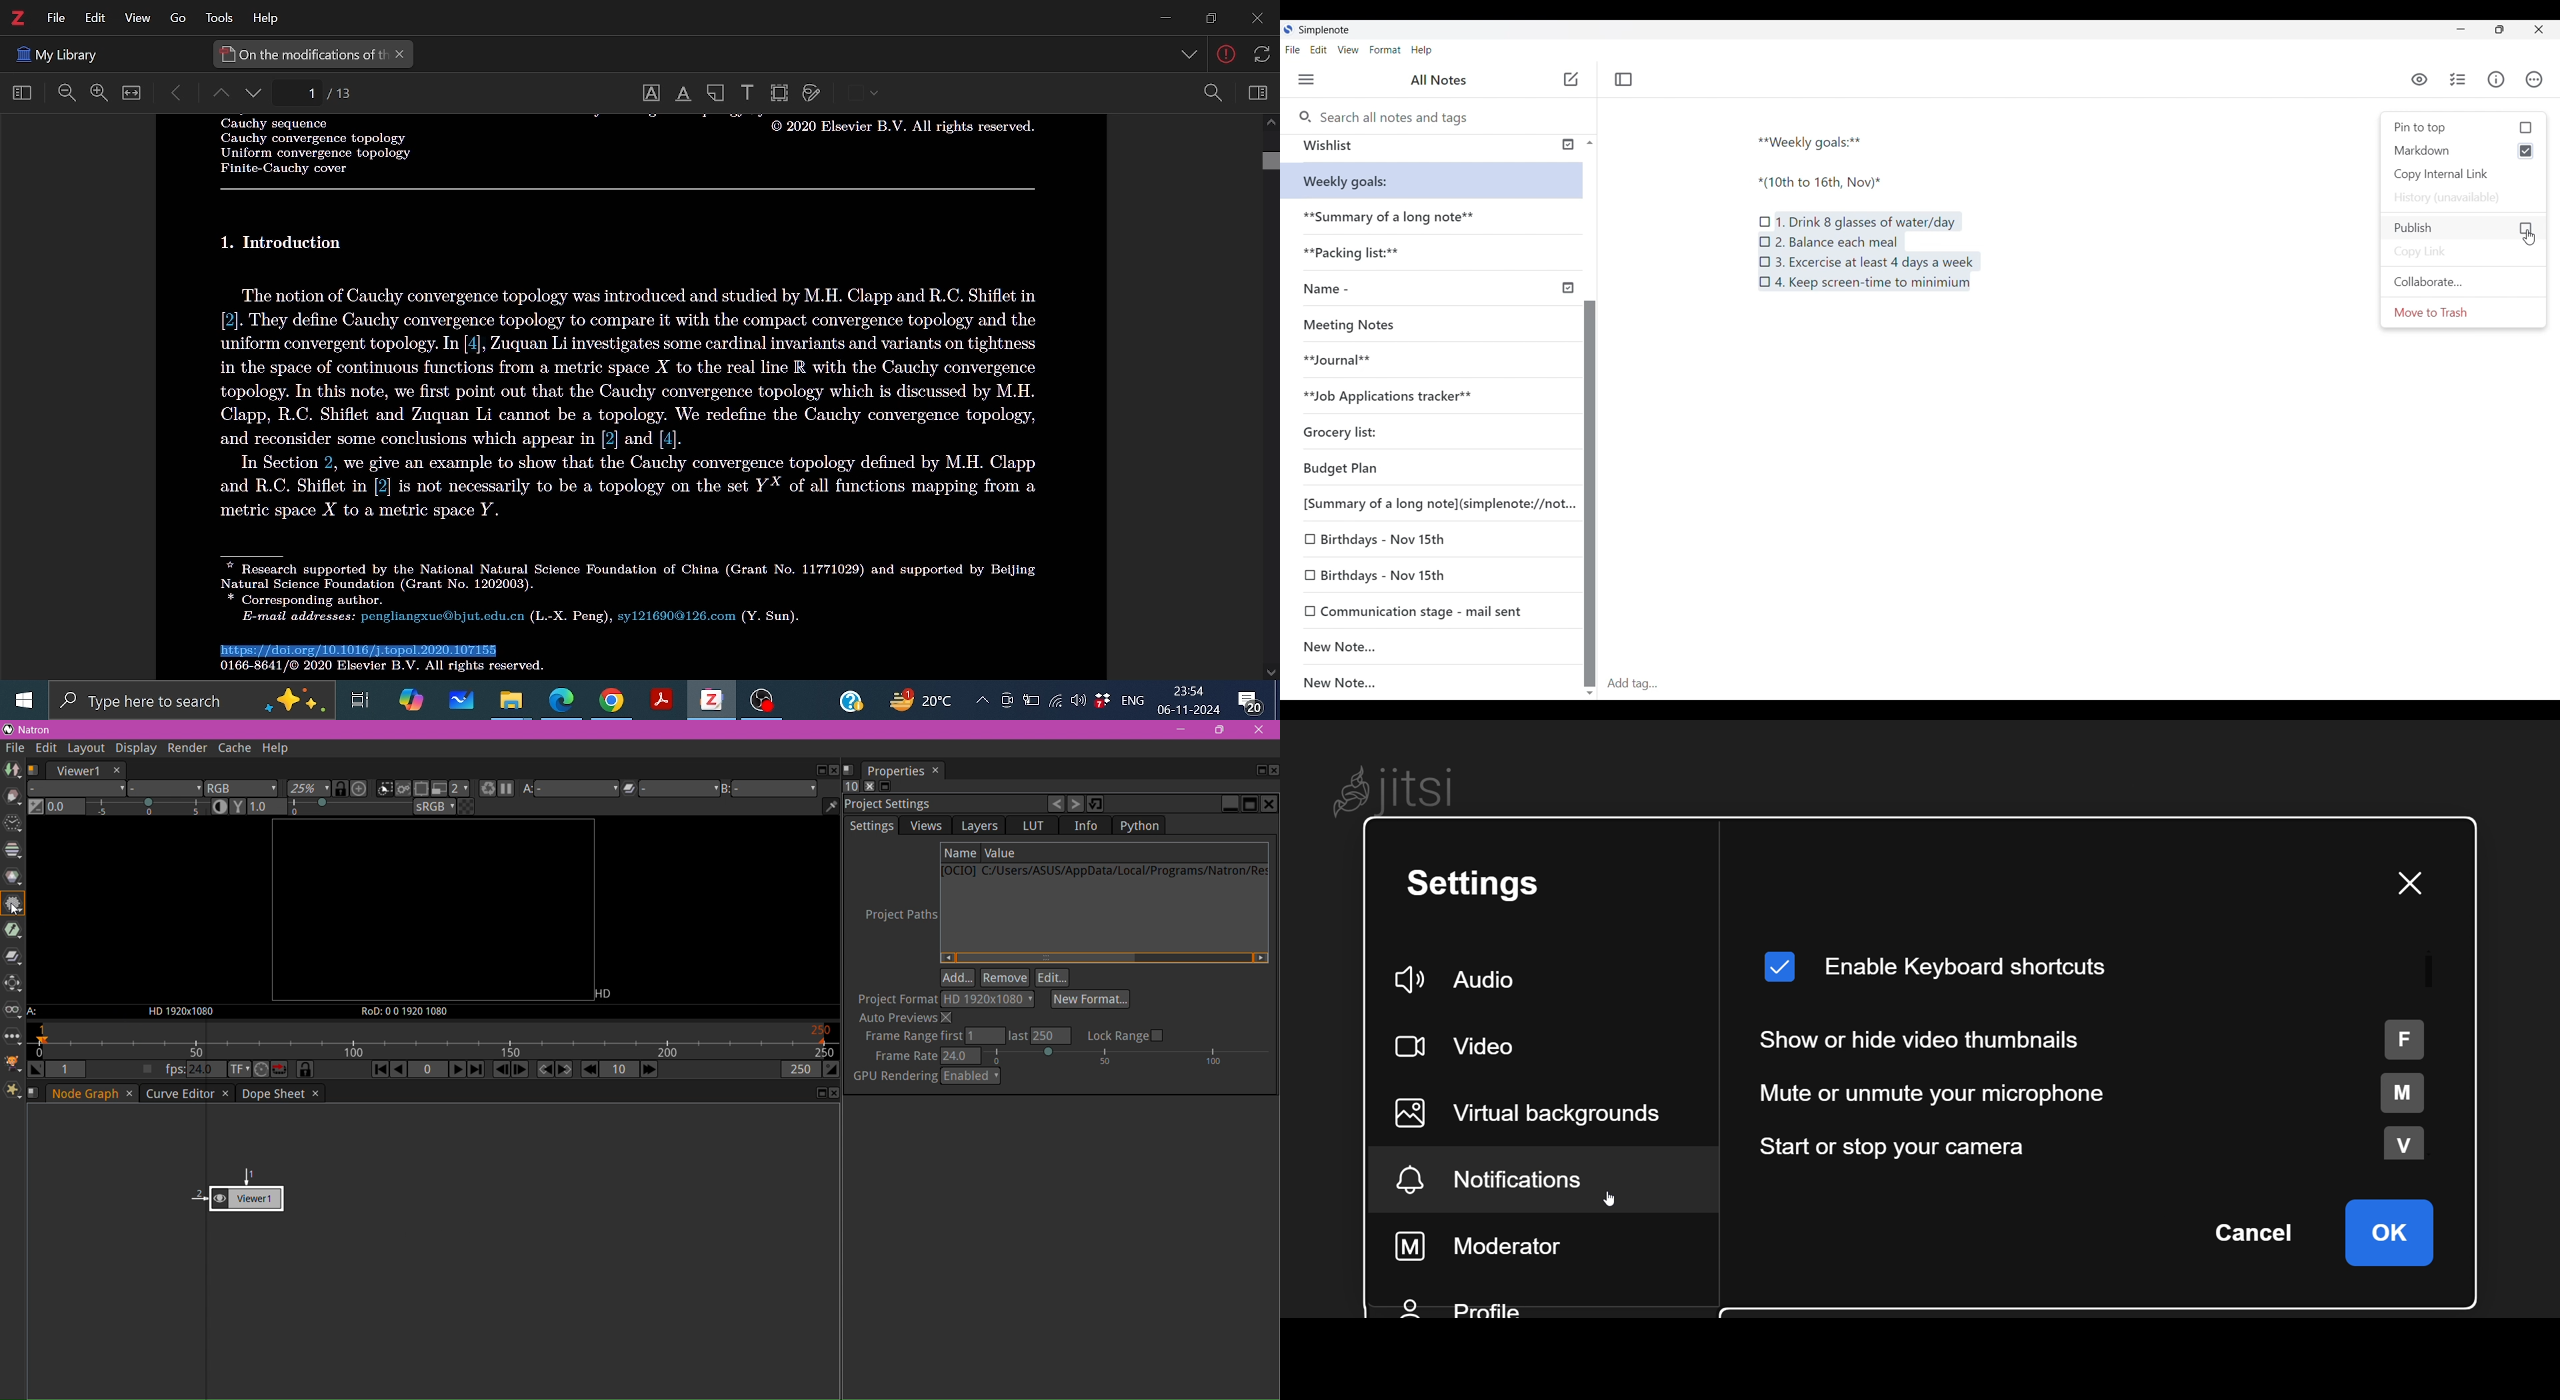 The width and height of the screenshot is (2576, 1400). Describe the element at coordinates (1436, 289) in the screenshot. I see `Name` at that location.